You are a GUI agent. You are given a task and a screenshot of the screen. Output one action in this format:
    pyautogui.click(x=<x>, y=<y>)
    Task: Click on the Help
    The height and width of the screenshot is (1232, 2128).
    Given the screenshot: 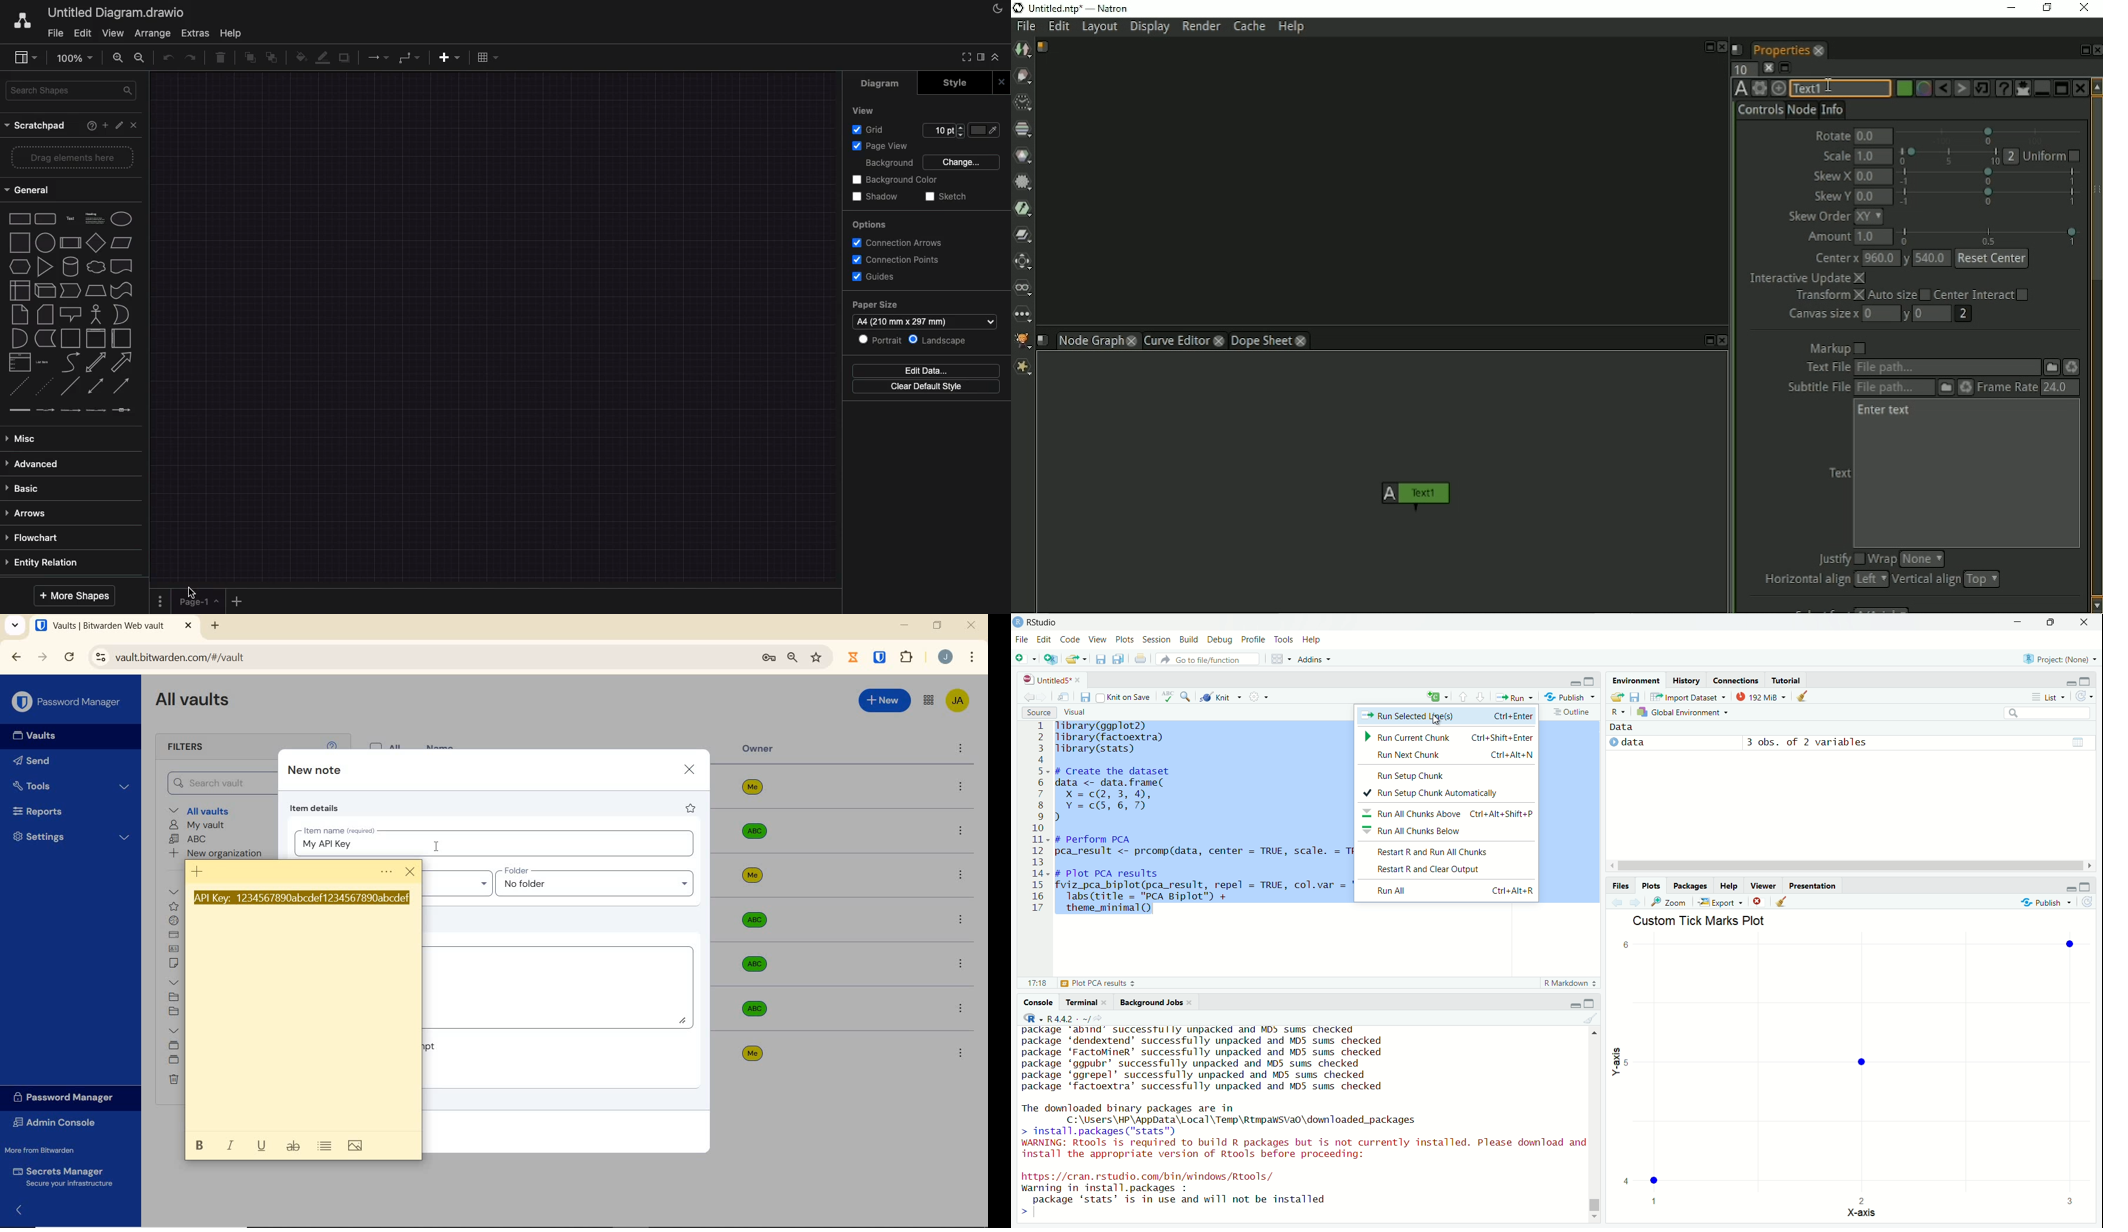 What is the action you would take?
    pyautogui.click(x=1730, y=886)
    